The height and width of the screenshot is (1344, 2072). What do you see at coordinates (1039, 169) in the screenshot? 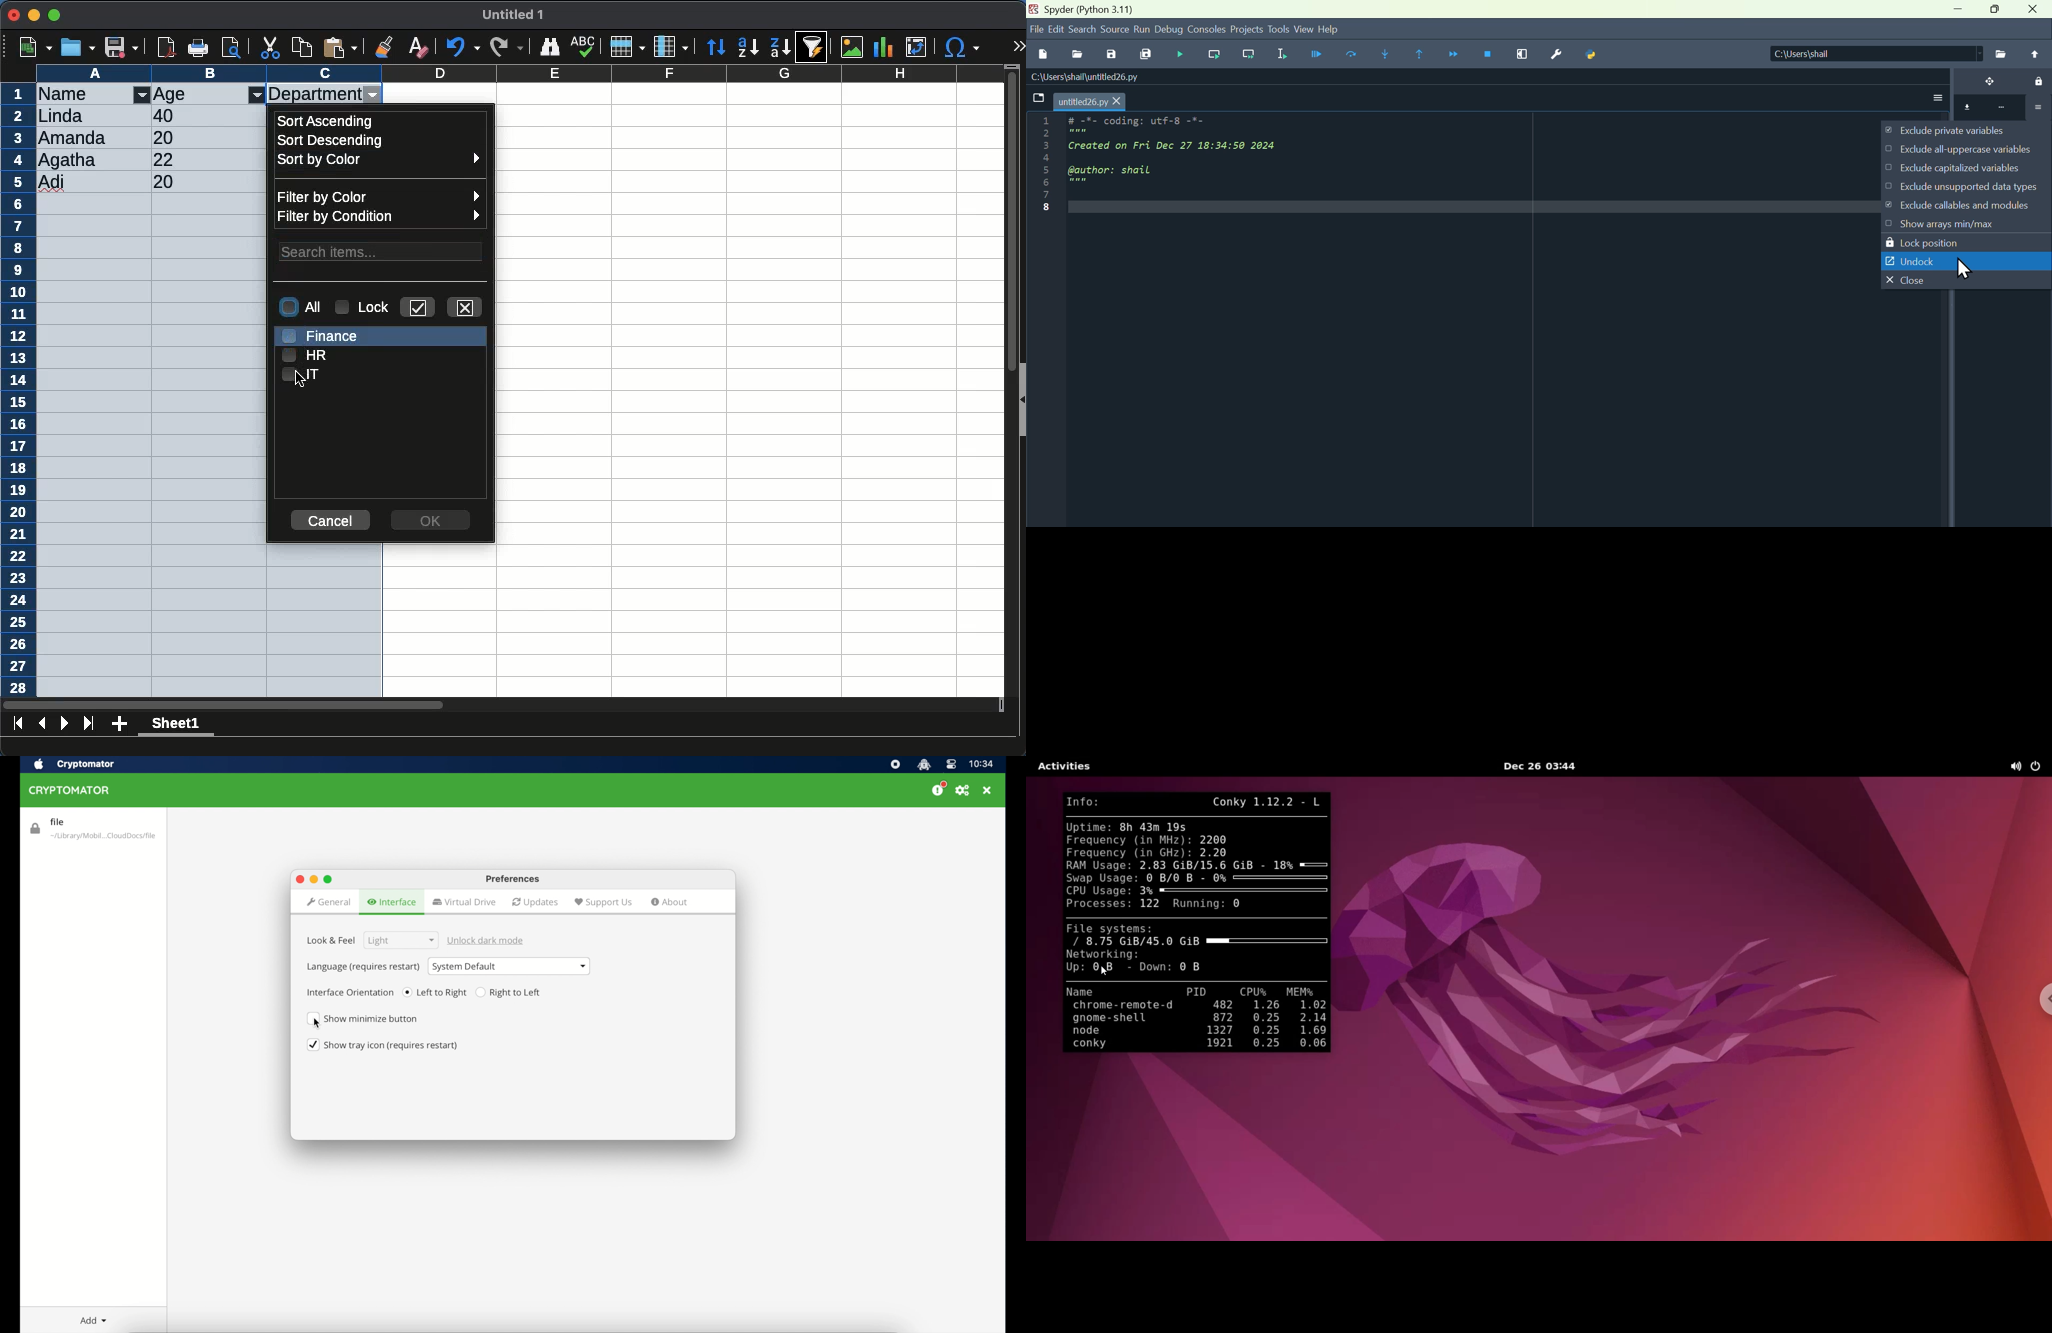
I see `Line numbers` at bounding box center [1039, 169].